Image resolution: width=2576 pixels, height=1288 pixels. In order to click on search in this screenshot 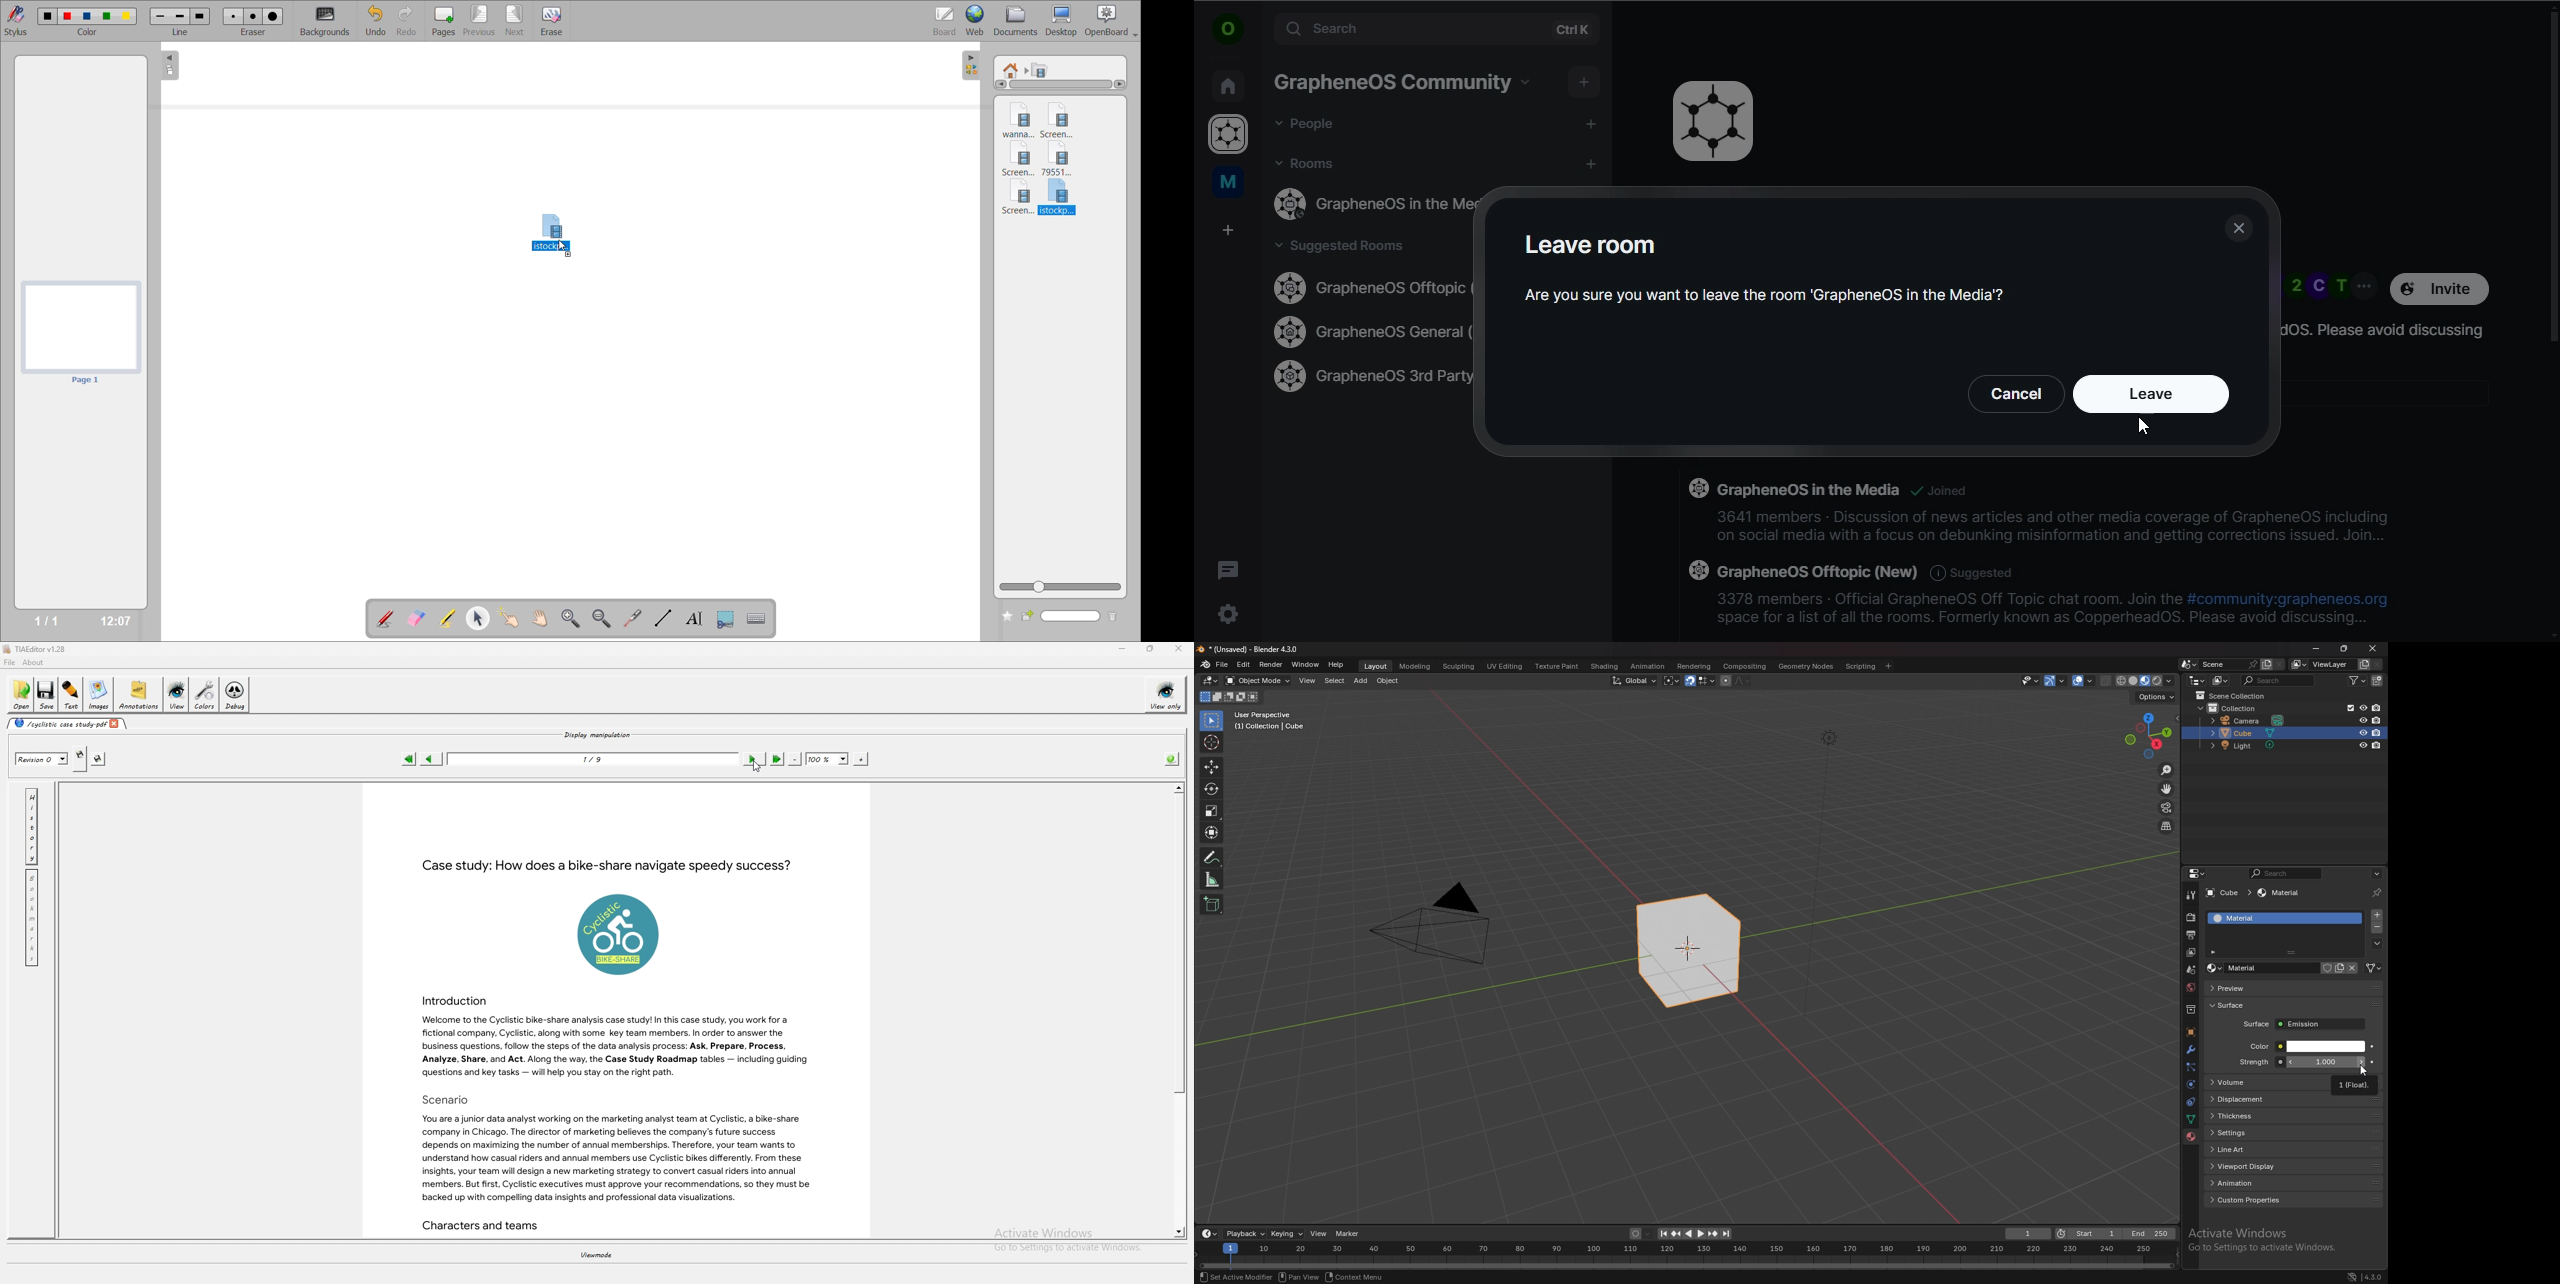, I will do `click(1411, 29)`.